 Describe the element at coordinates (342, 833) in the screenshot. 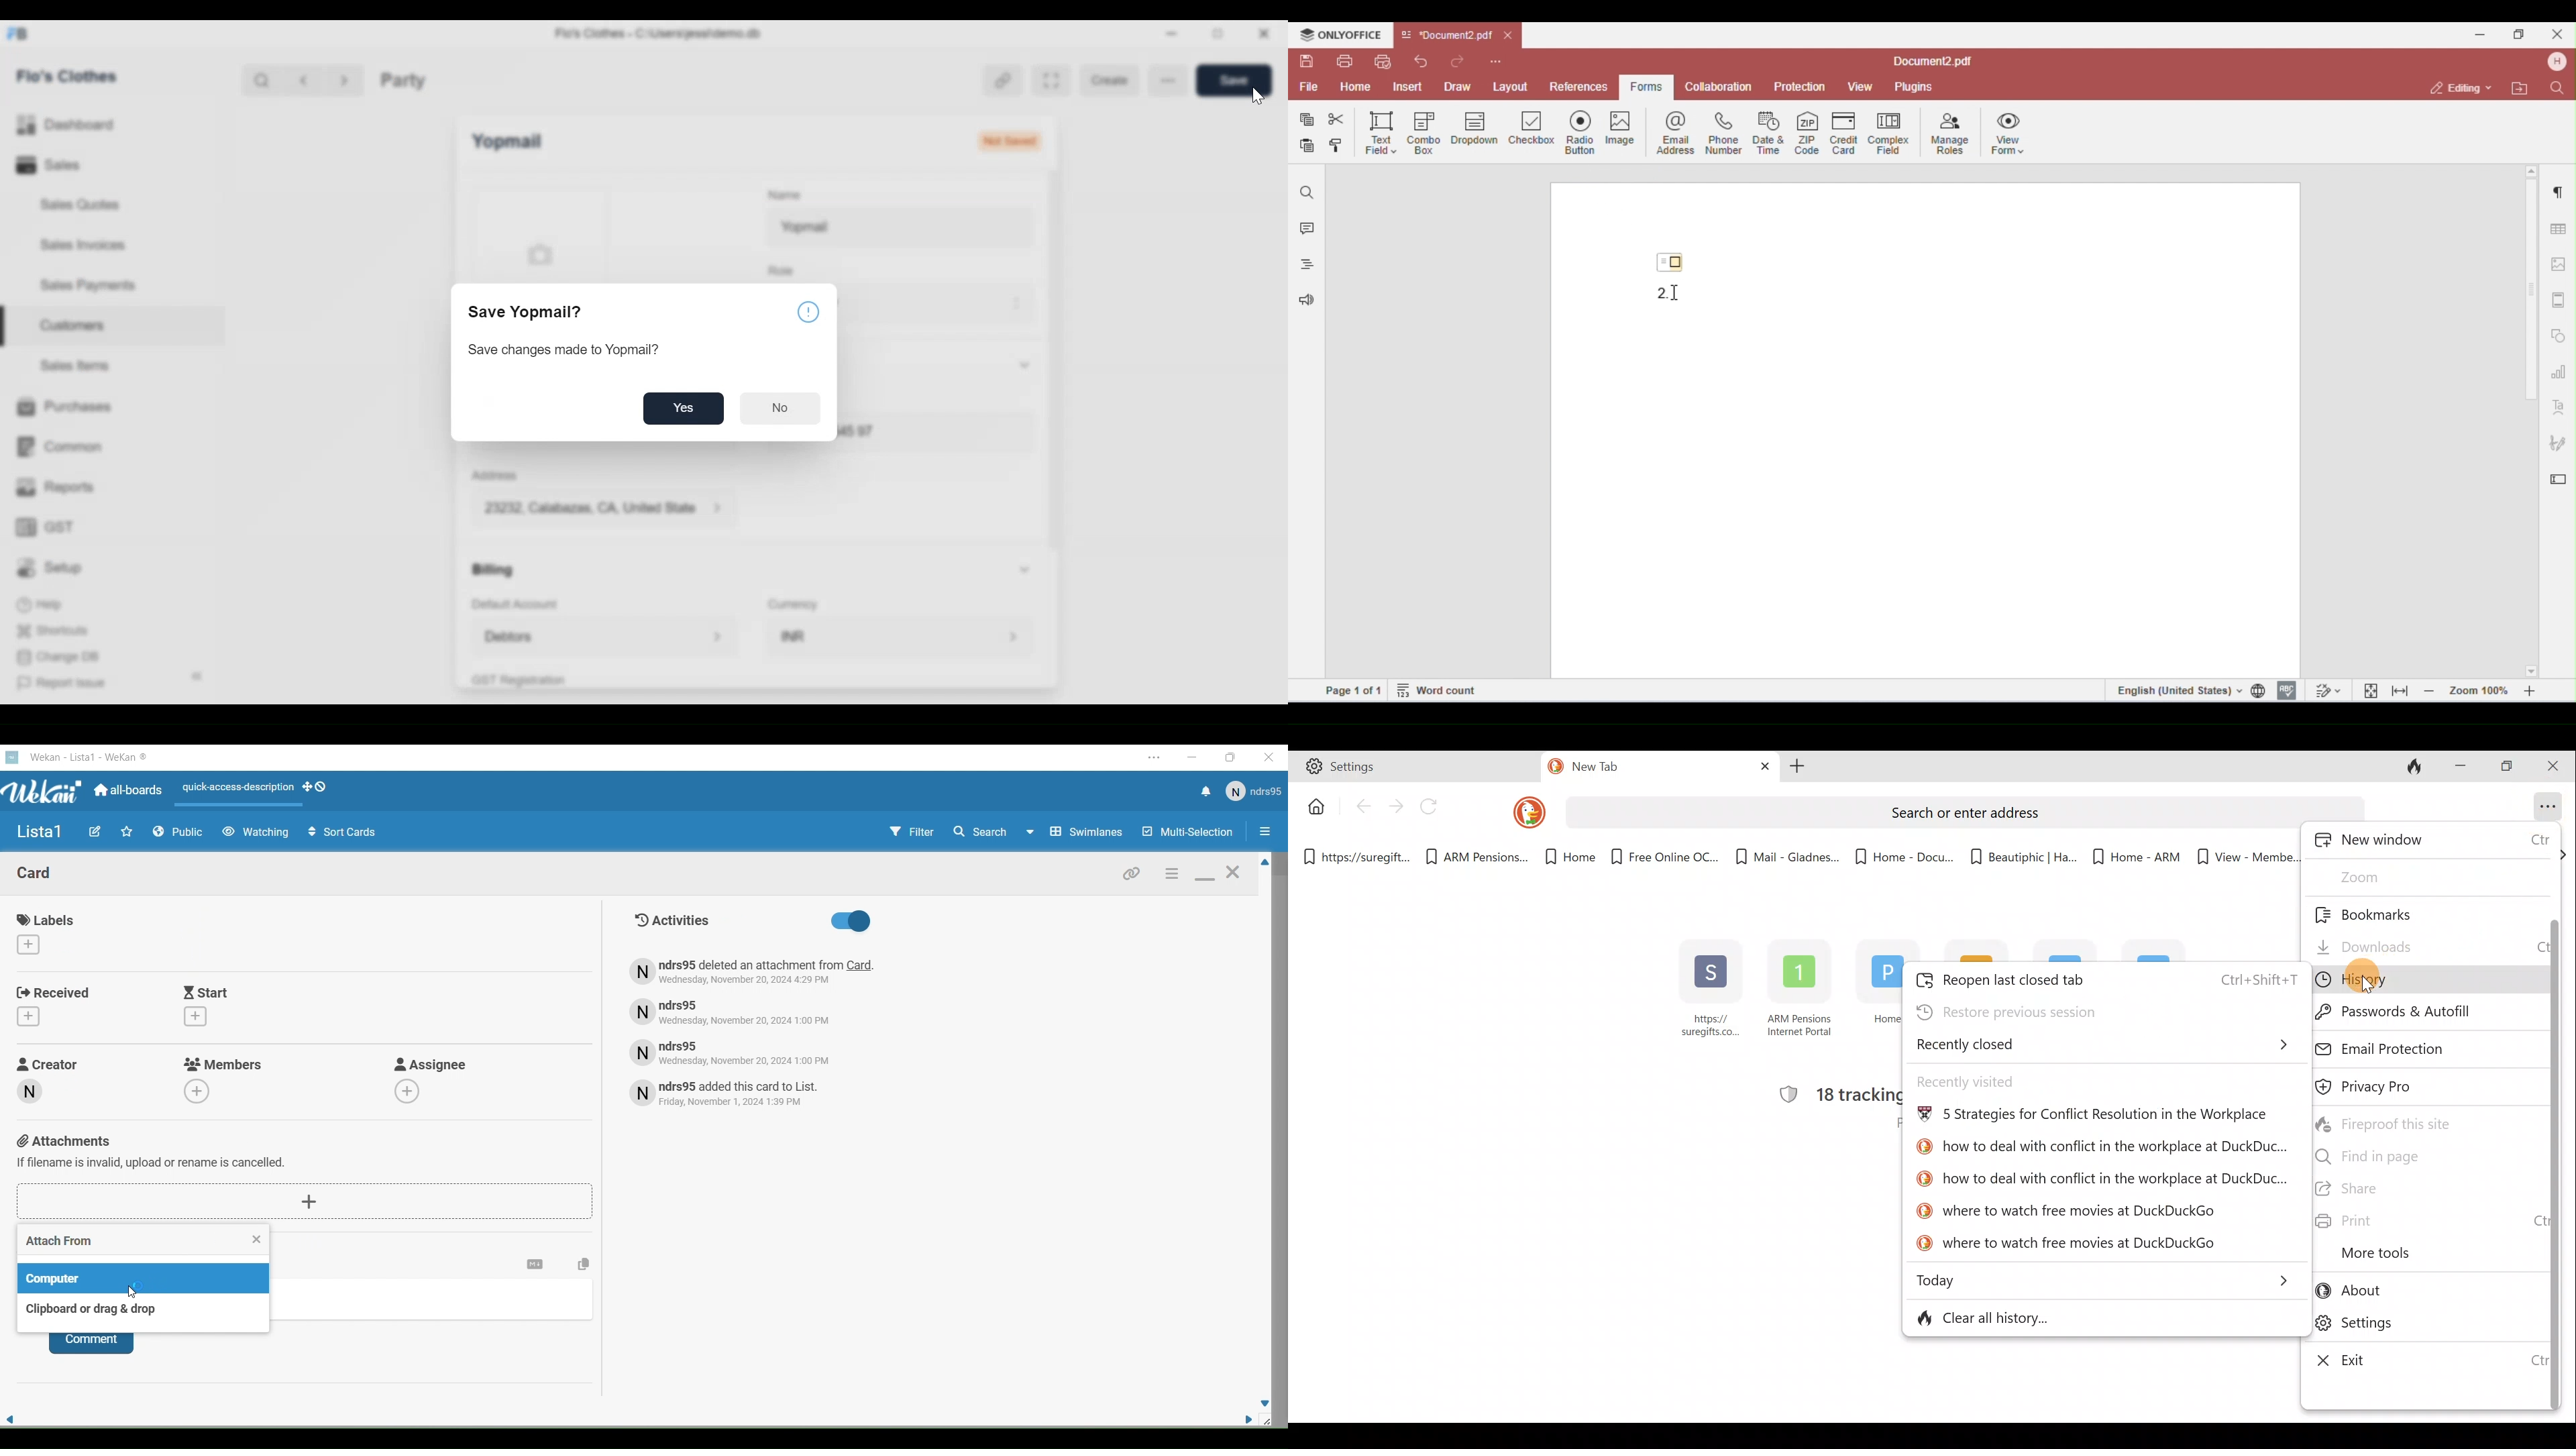

I see `Sort Cells` at that location.